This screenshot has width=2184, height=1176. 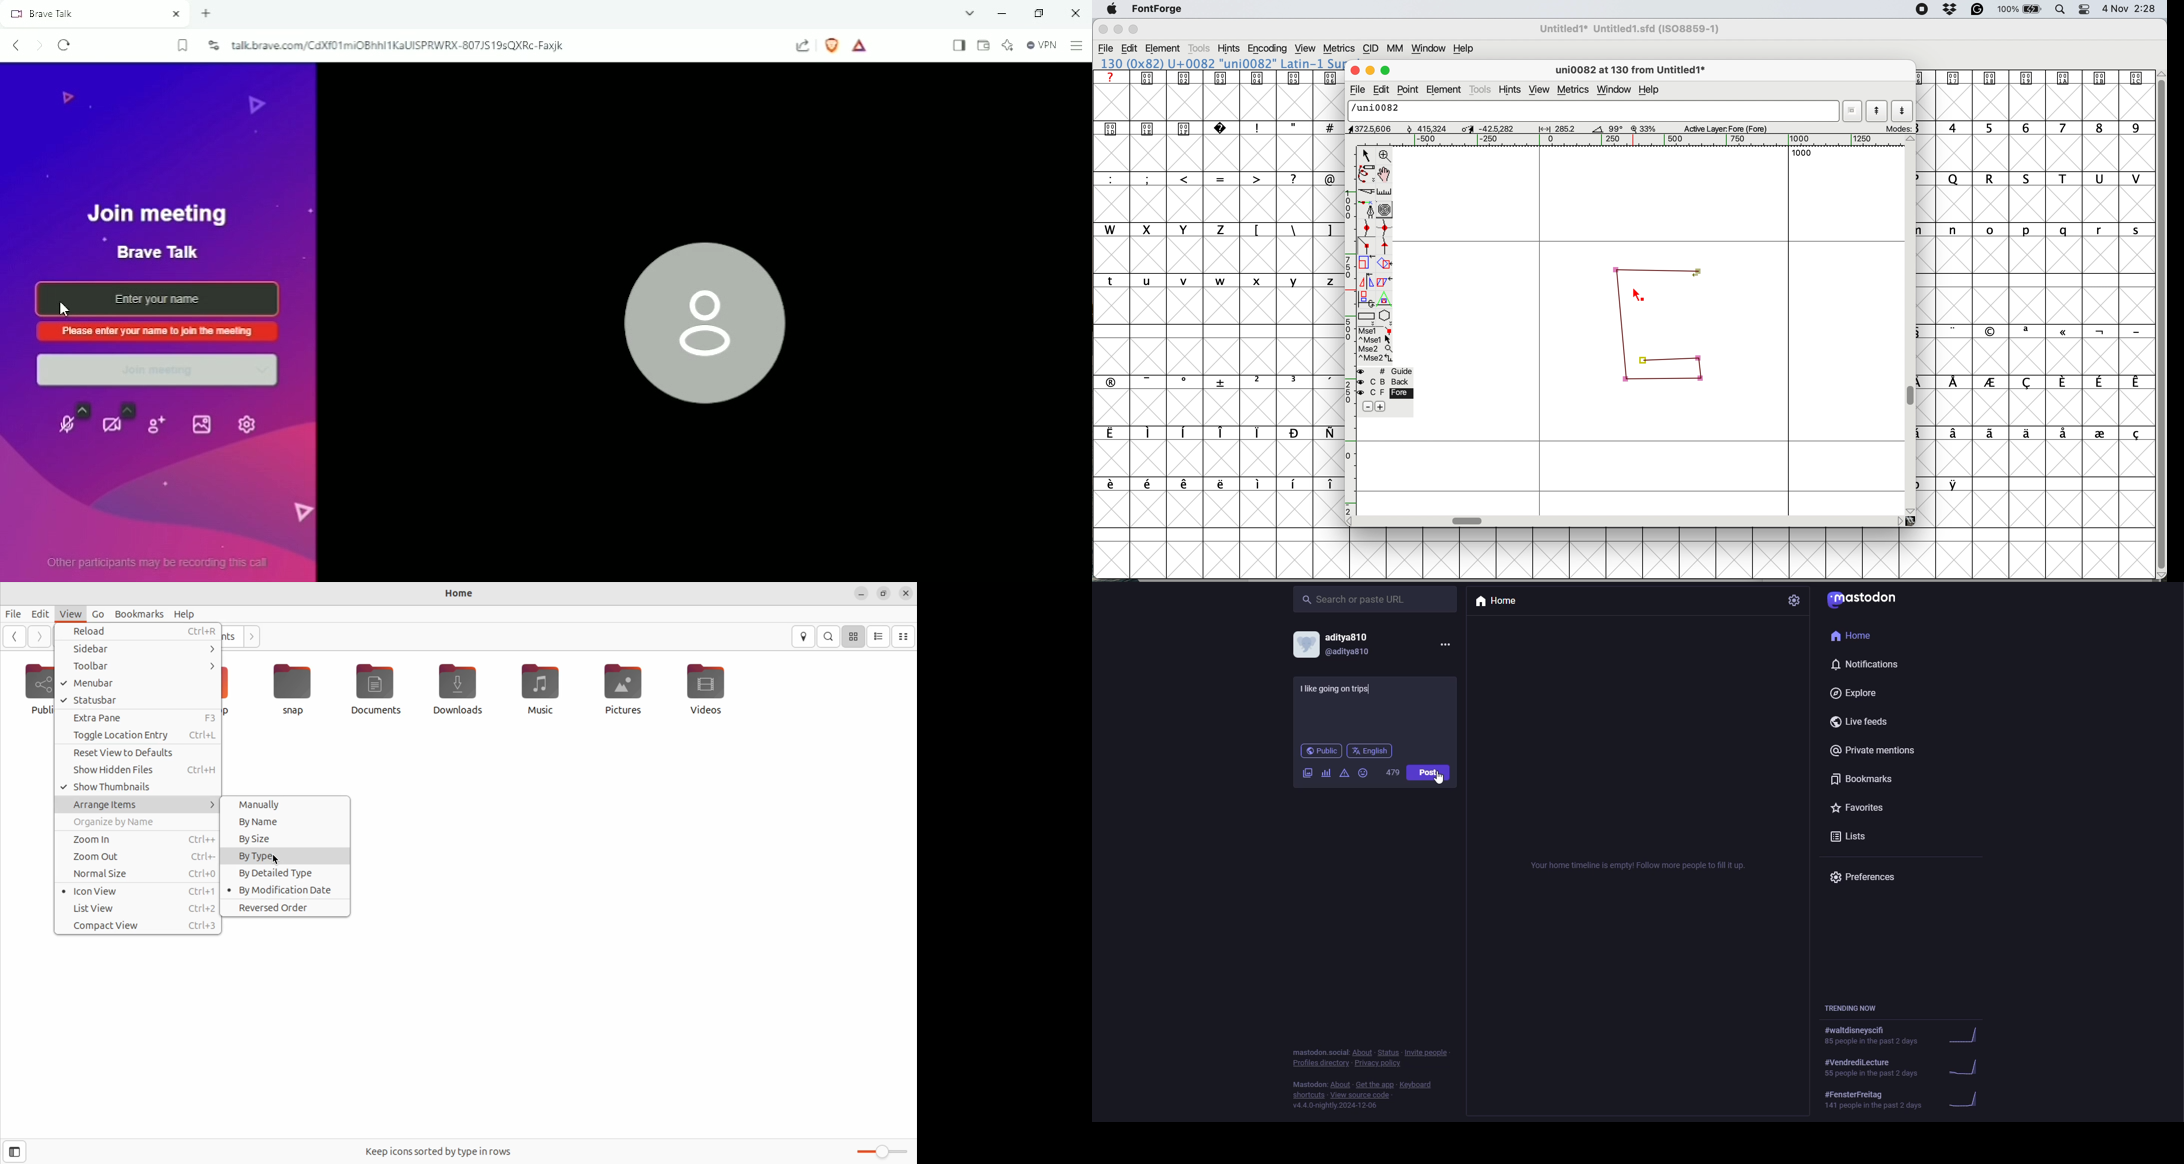 I want to click on add, so click(x=1380, y=407).